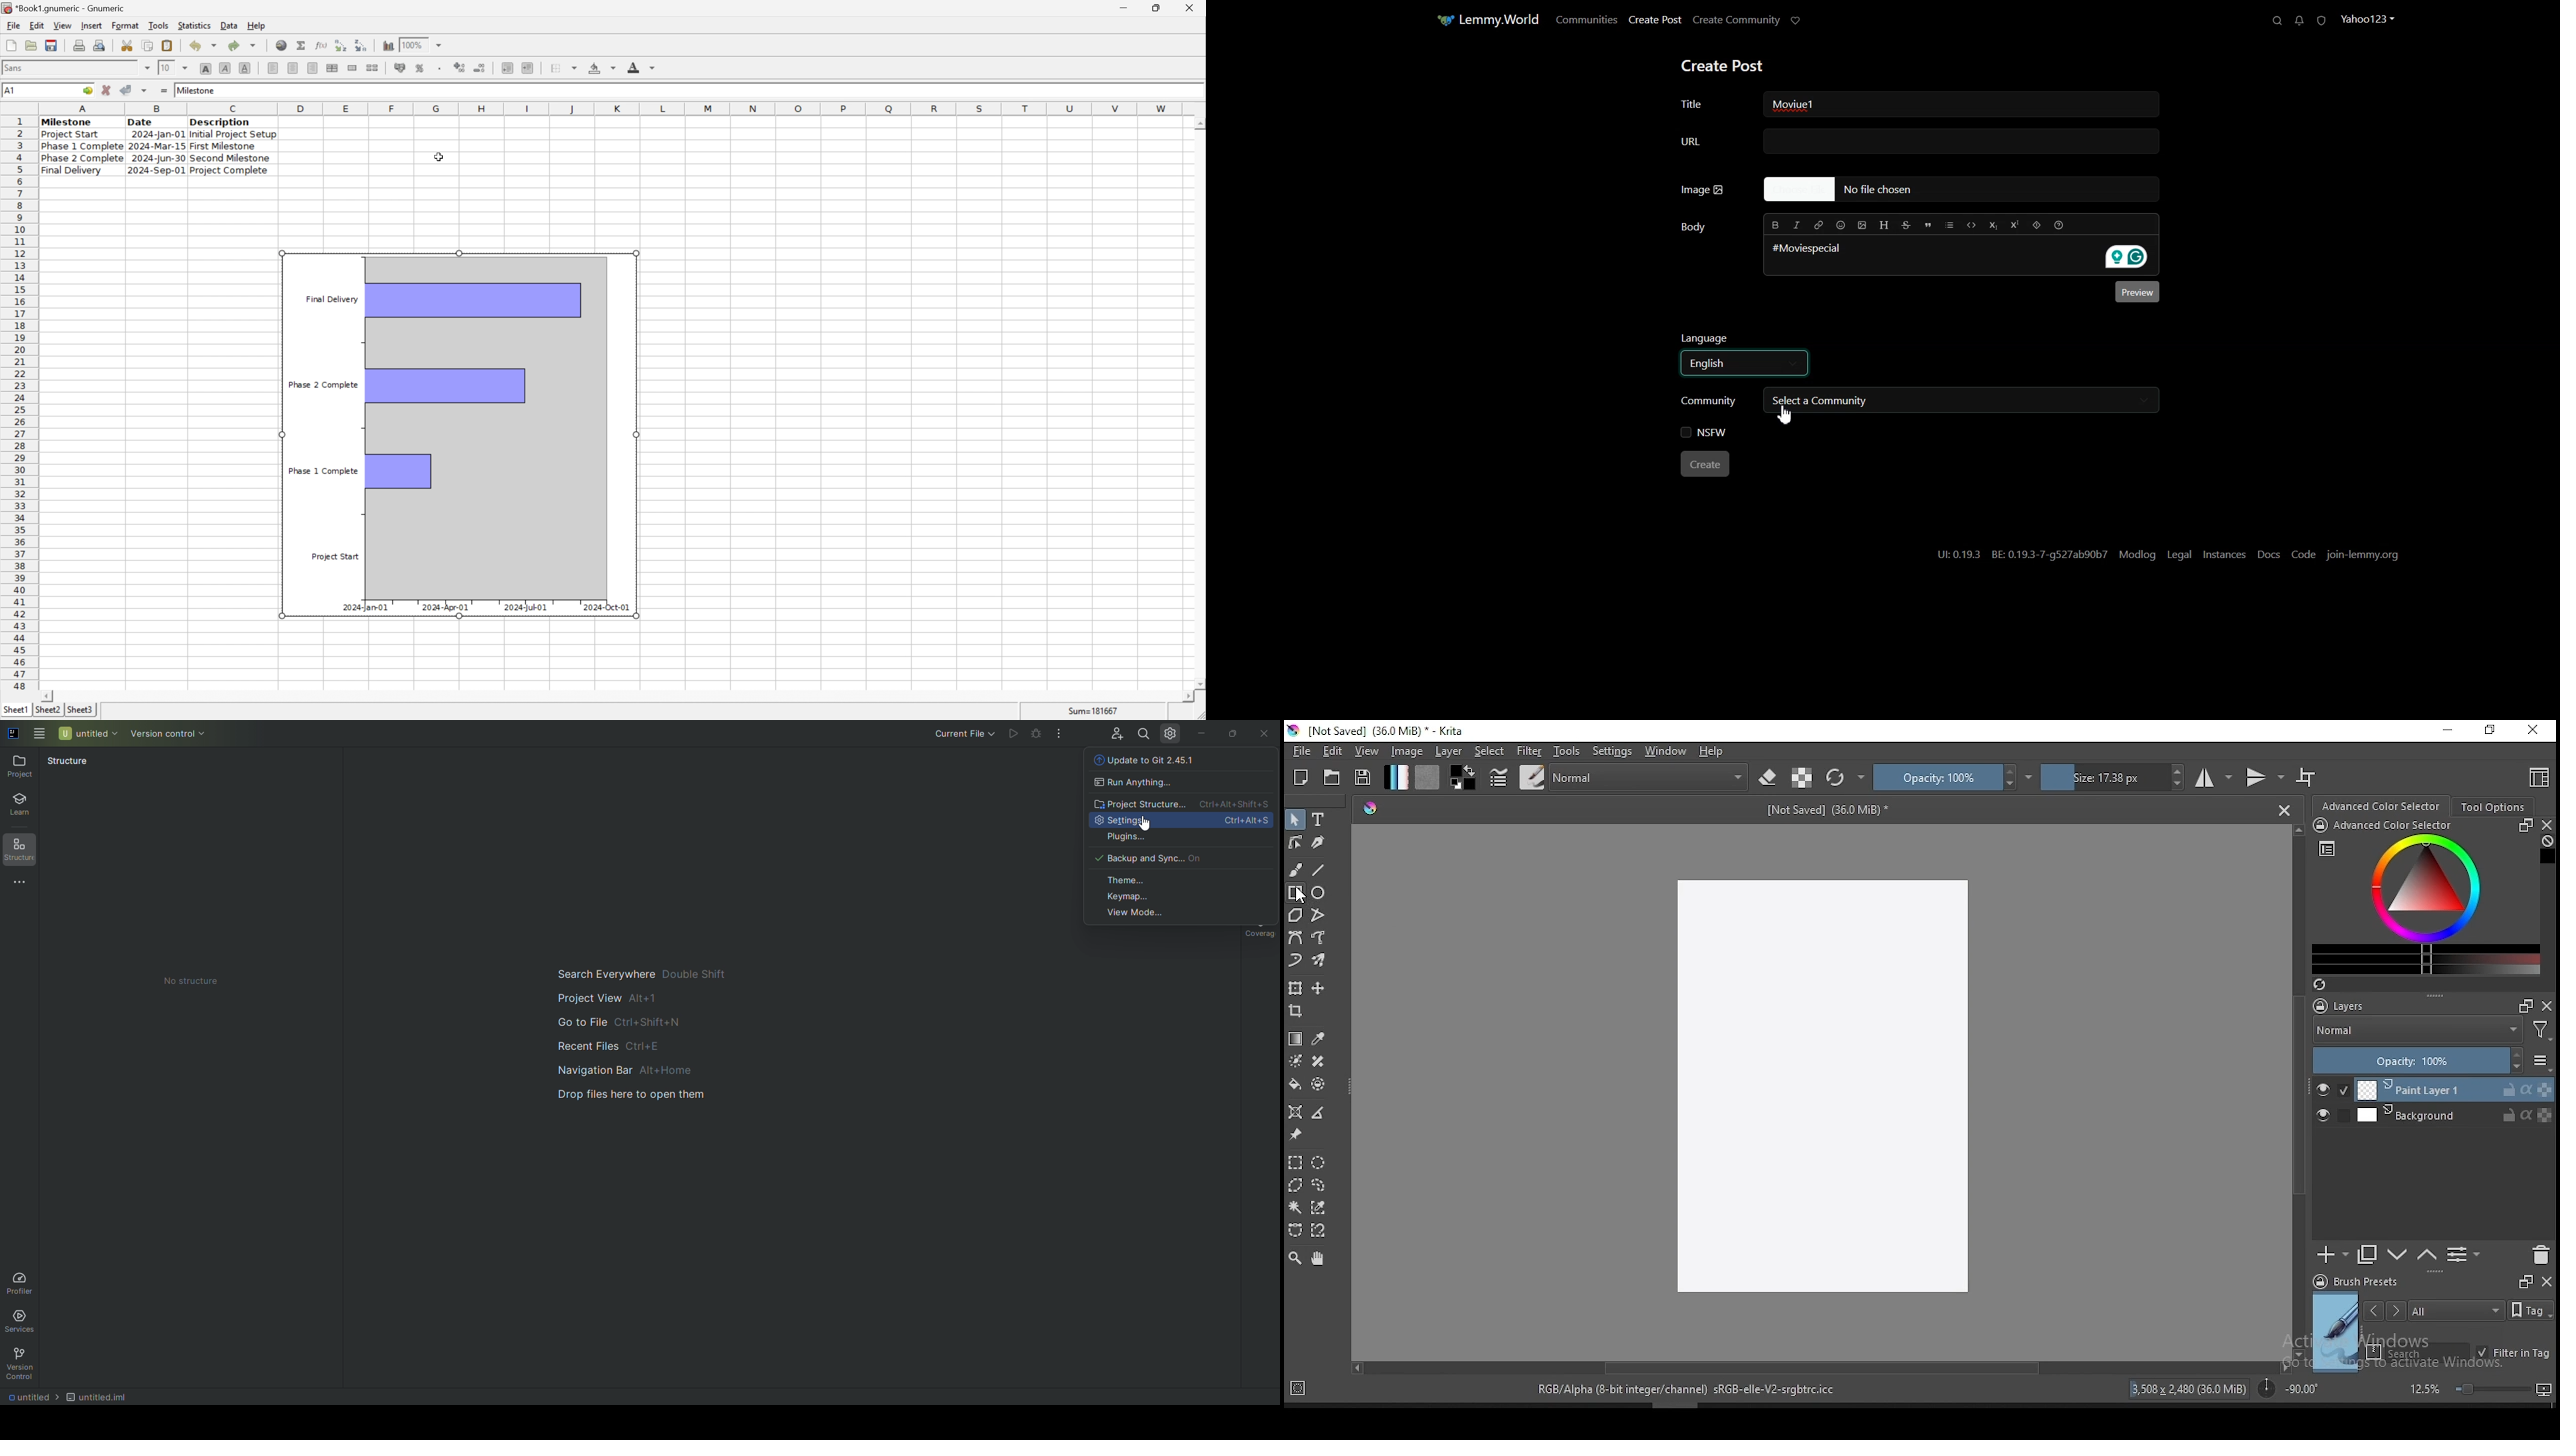  What do you see at coordinates (2513, 1354) in the screenshot?
I see `filter in tag` at bounding box center [2513, 1354].